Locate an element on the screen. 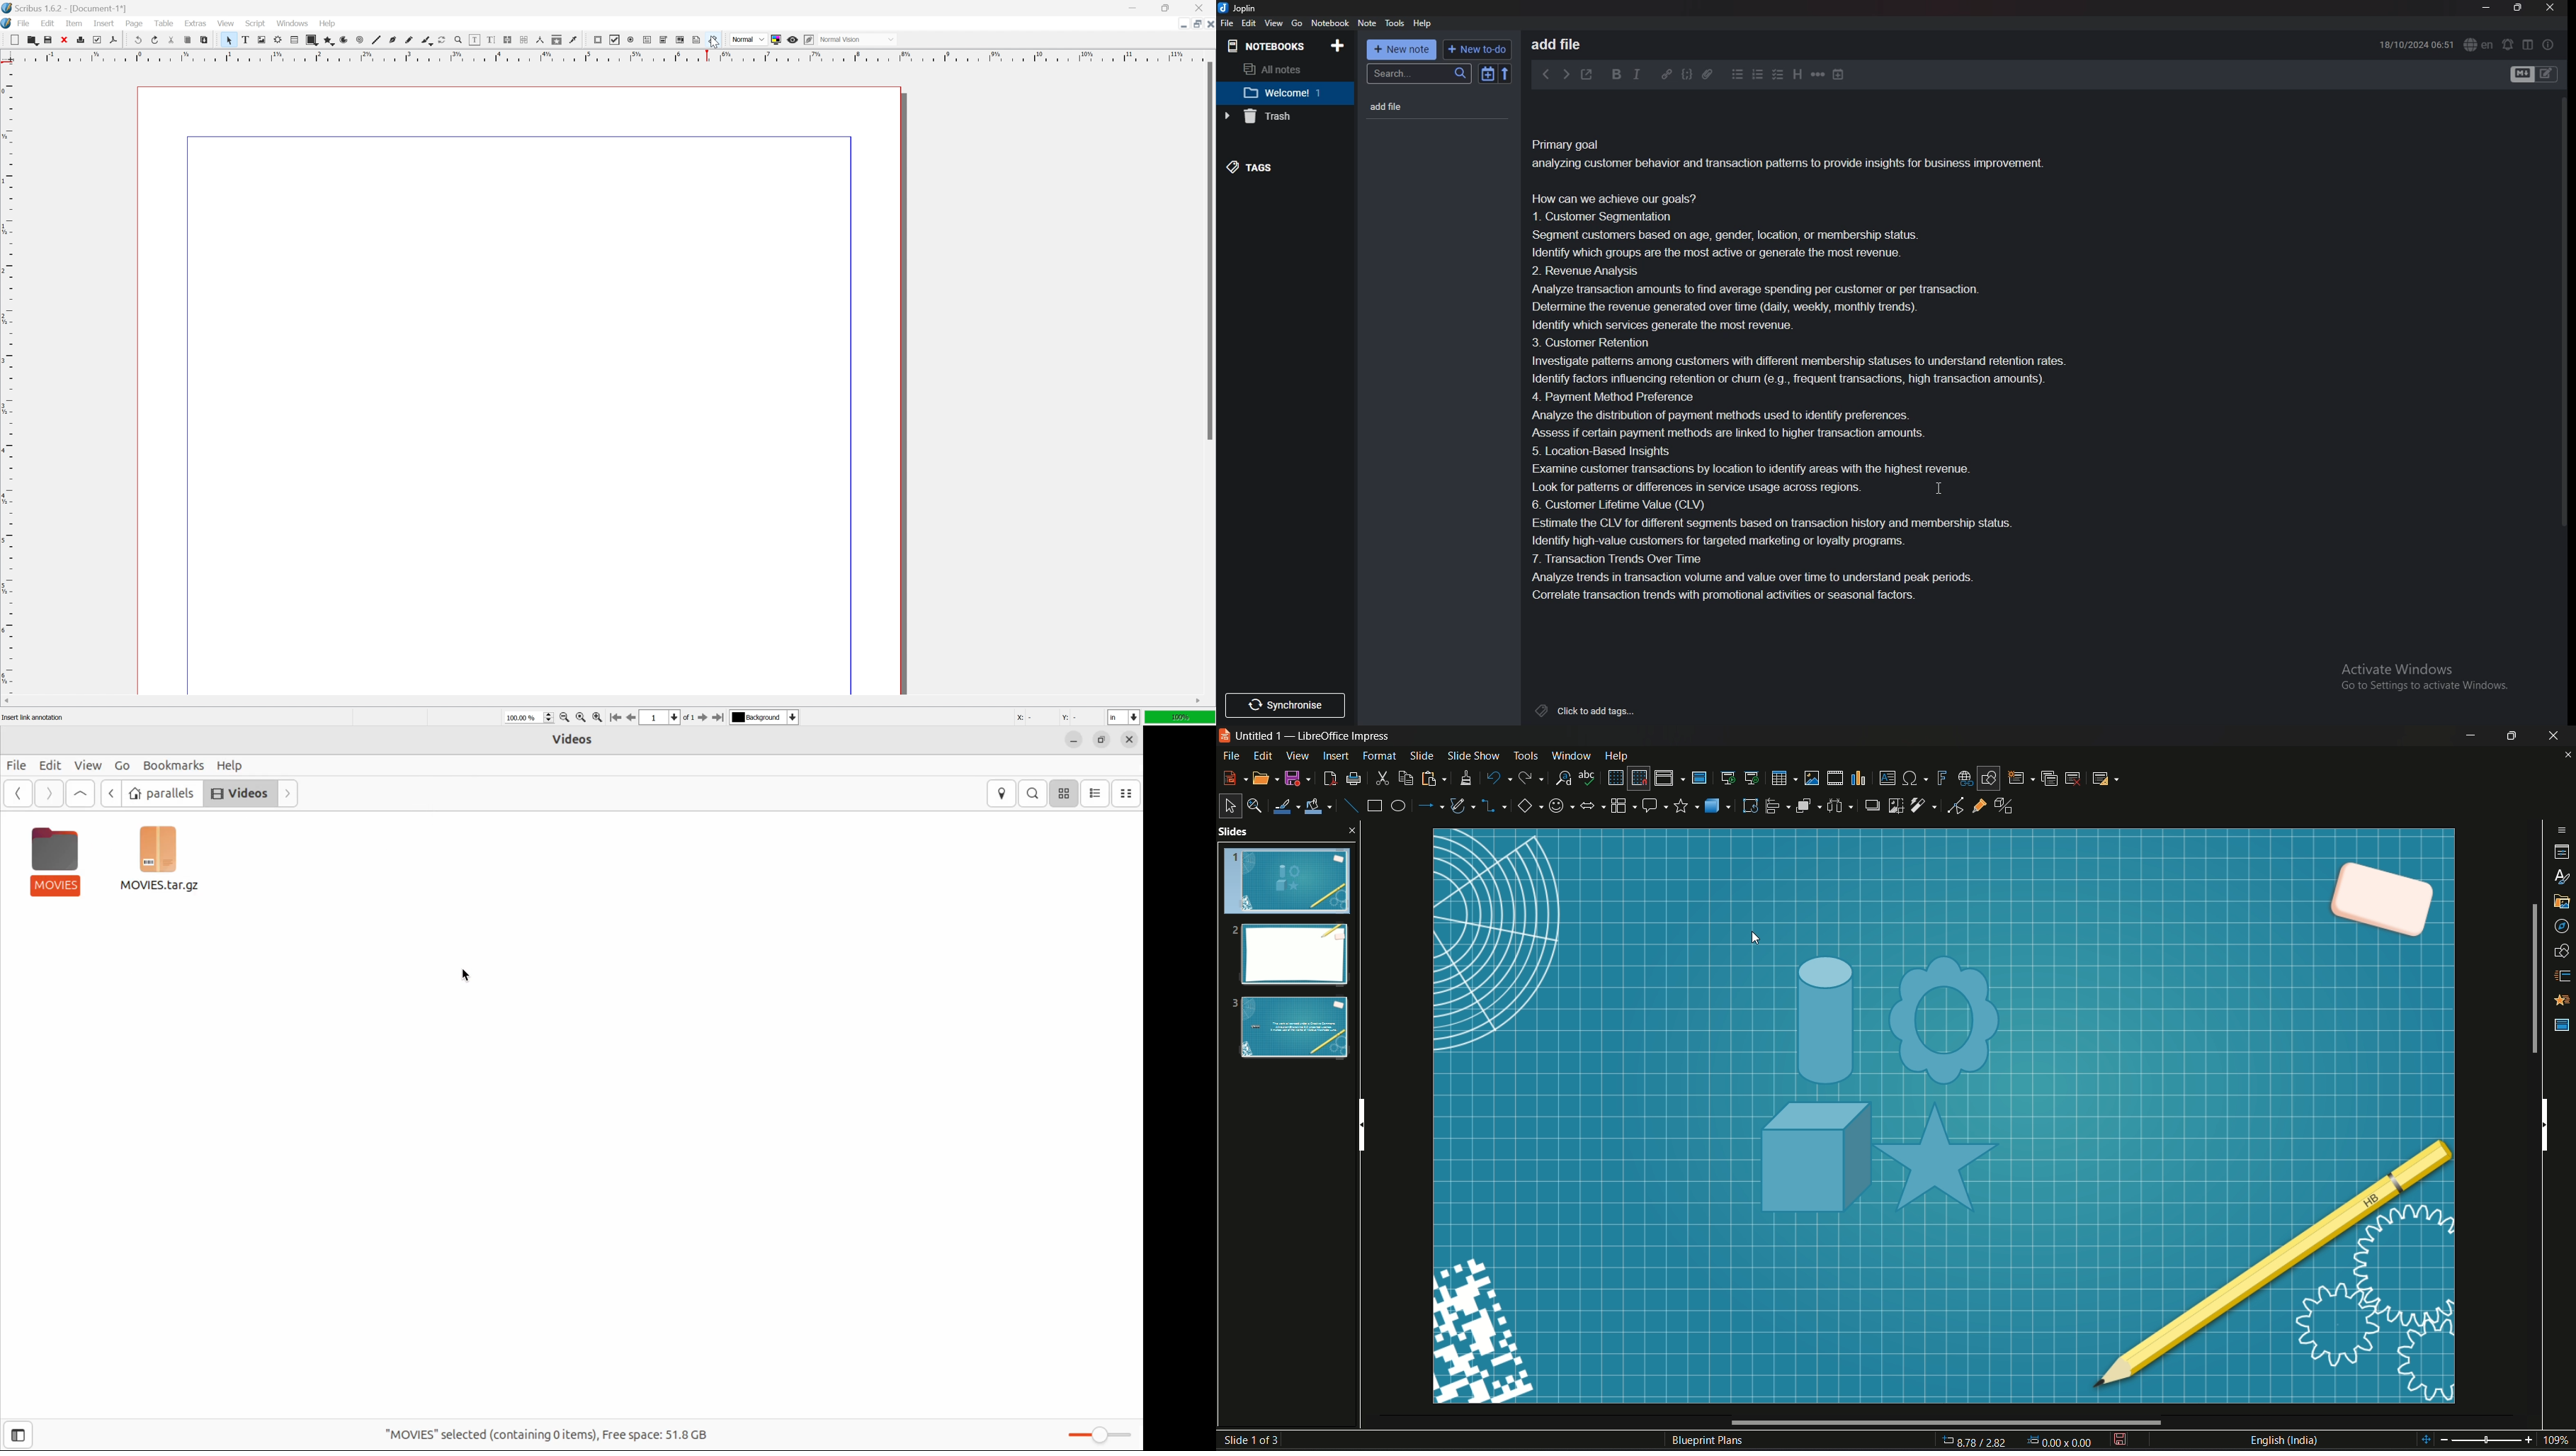 The height and width of the screenshot is (1456, 2576). arc is located at coordinates (344, 39).